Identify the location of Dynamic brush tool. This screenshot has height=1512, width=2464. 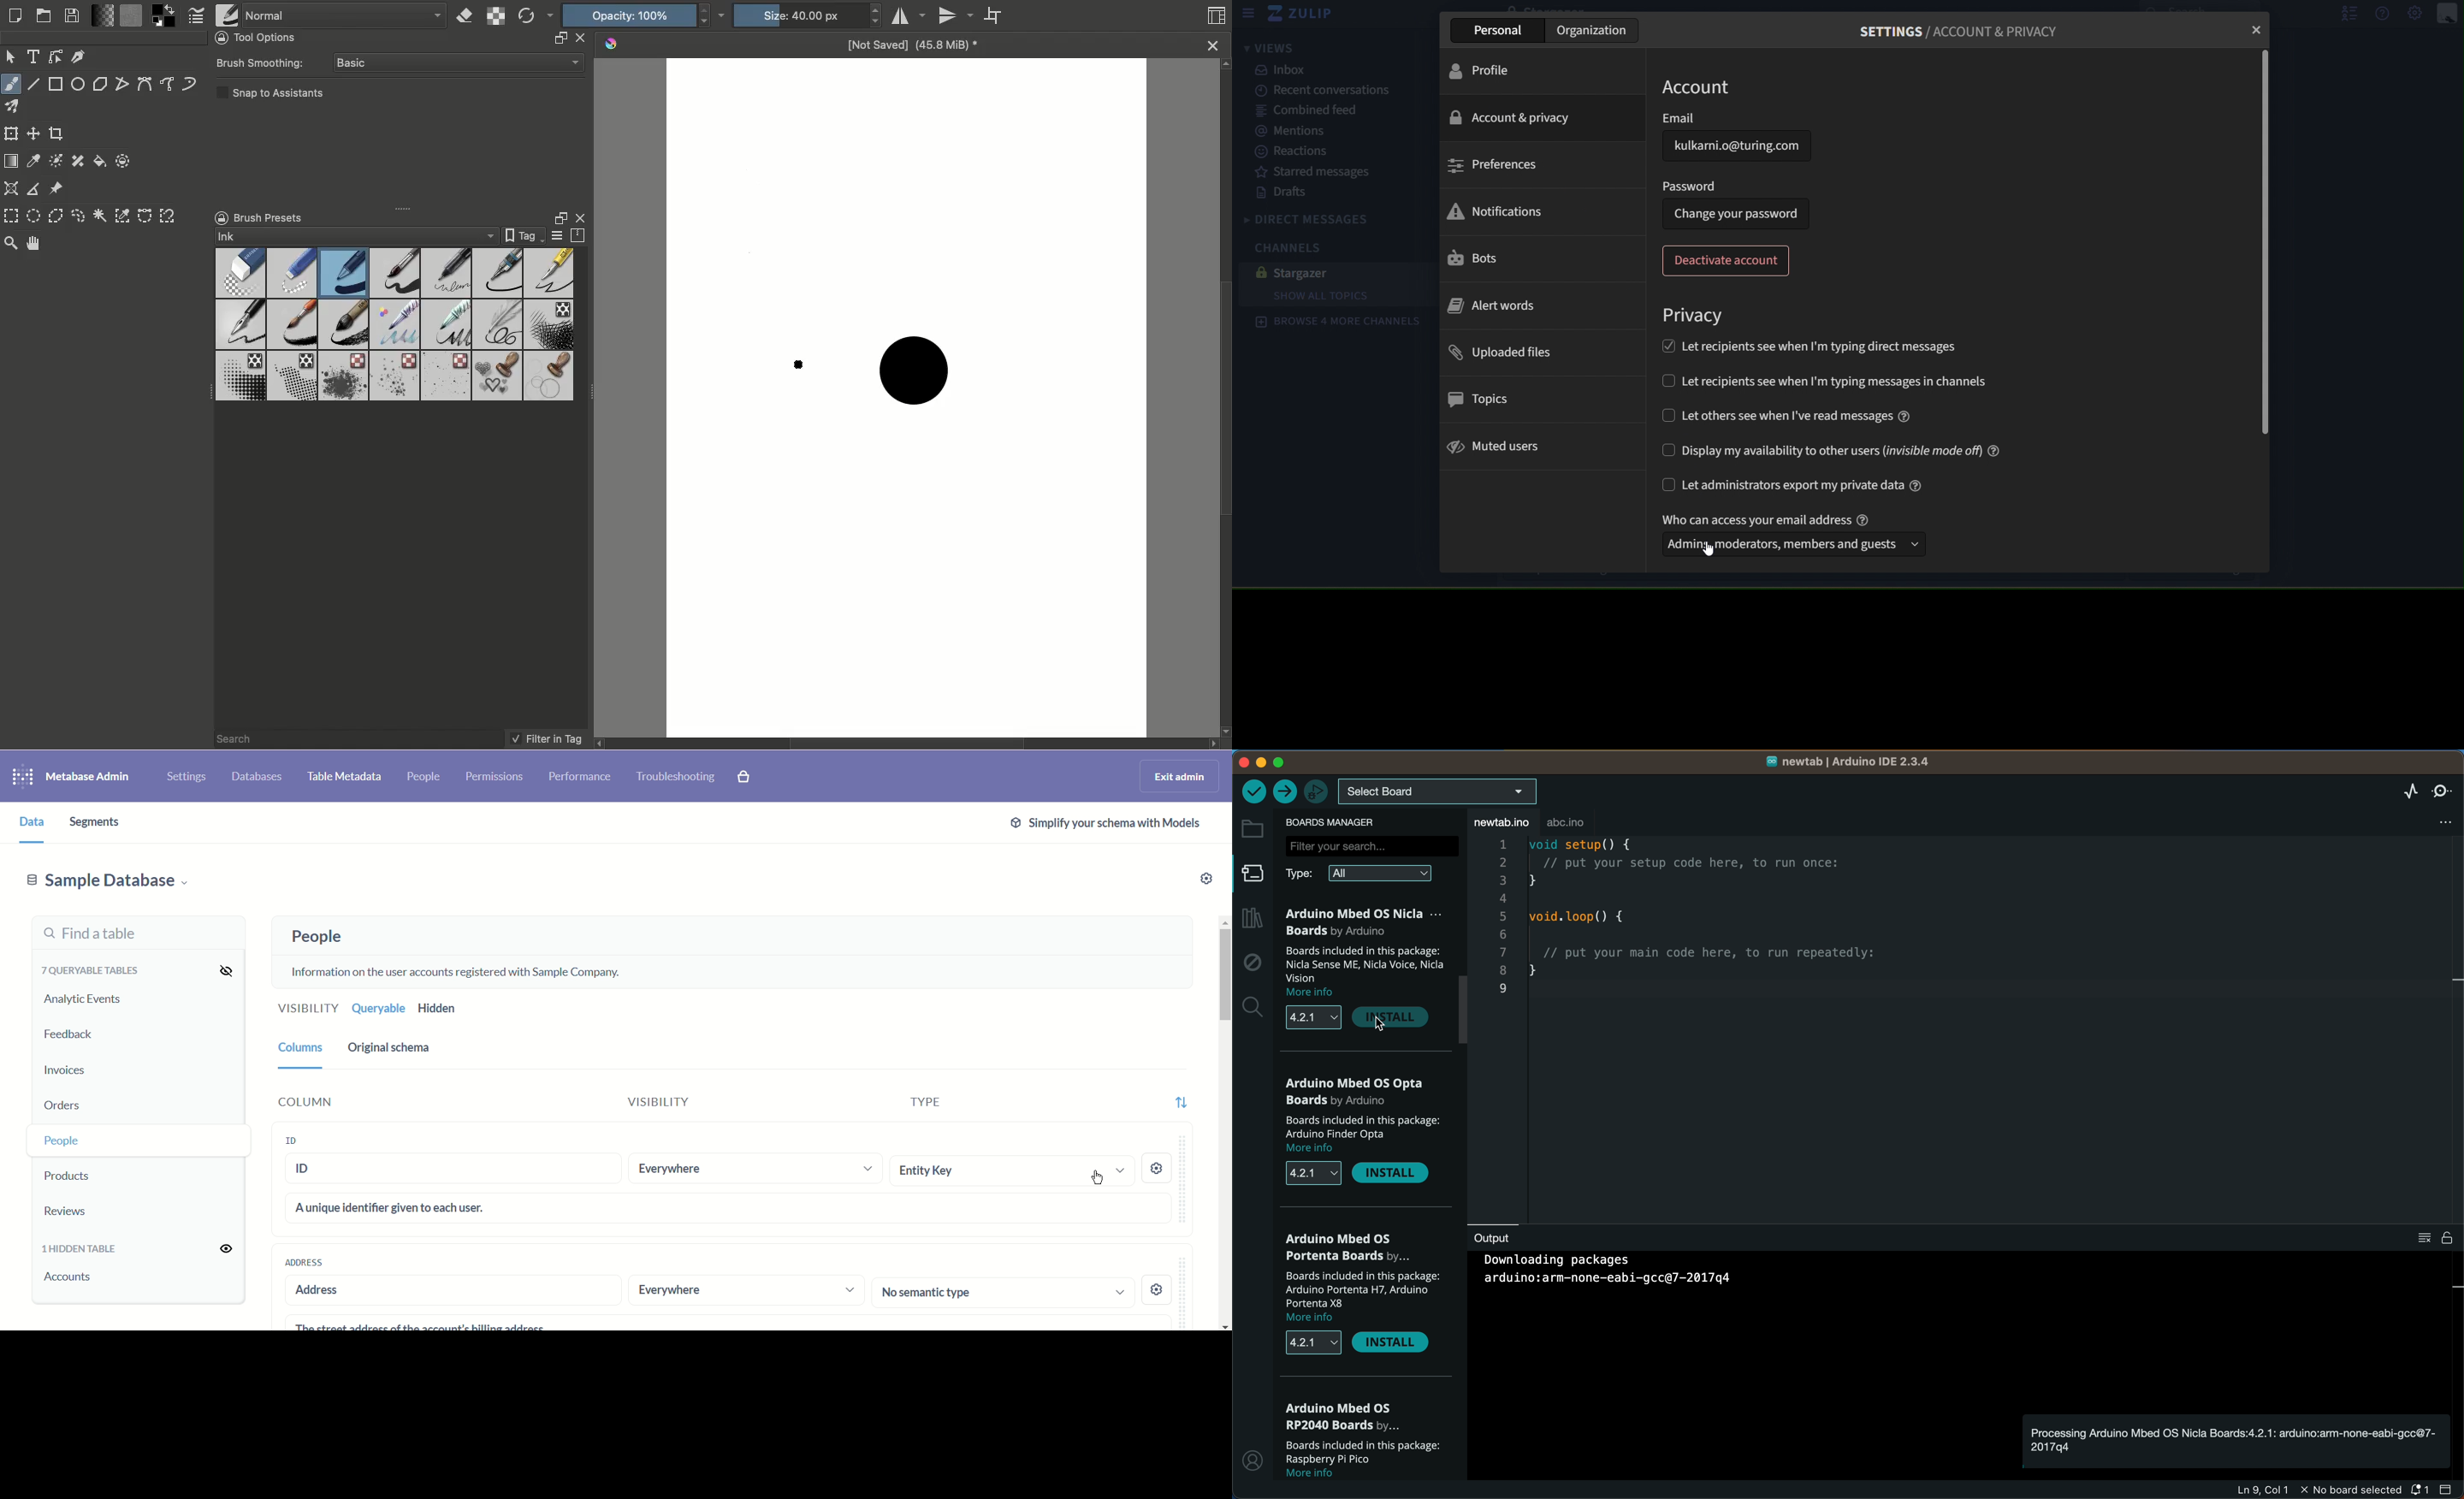
(190, 84).